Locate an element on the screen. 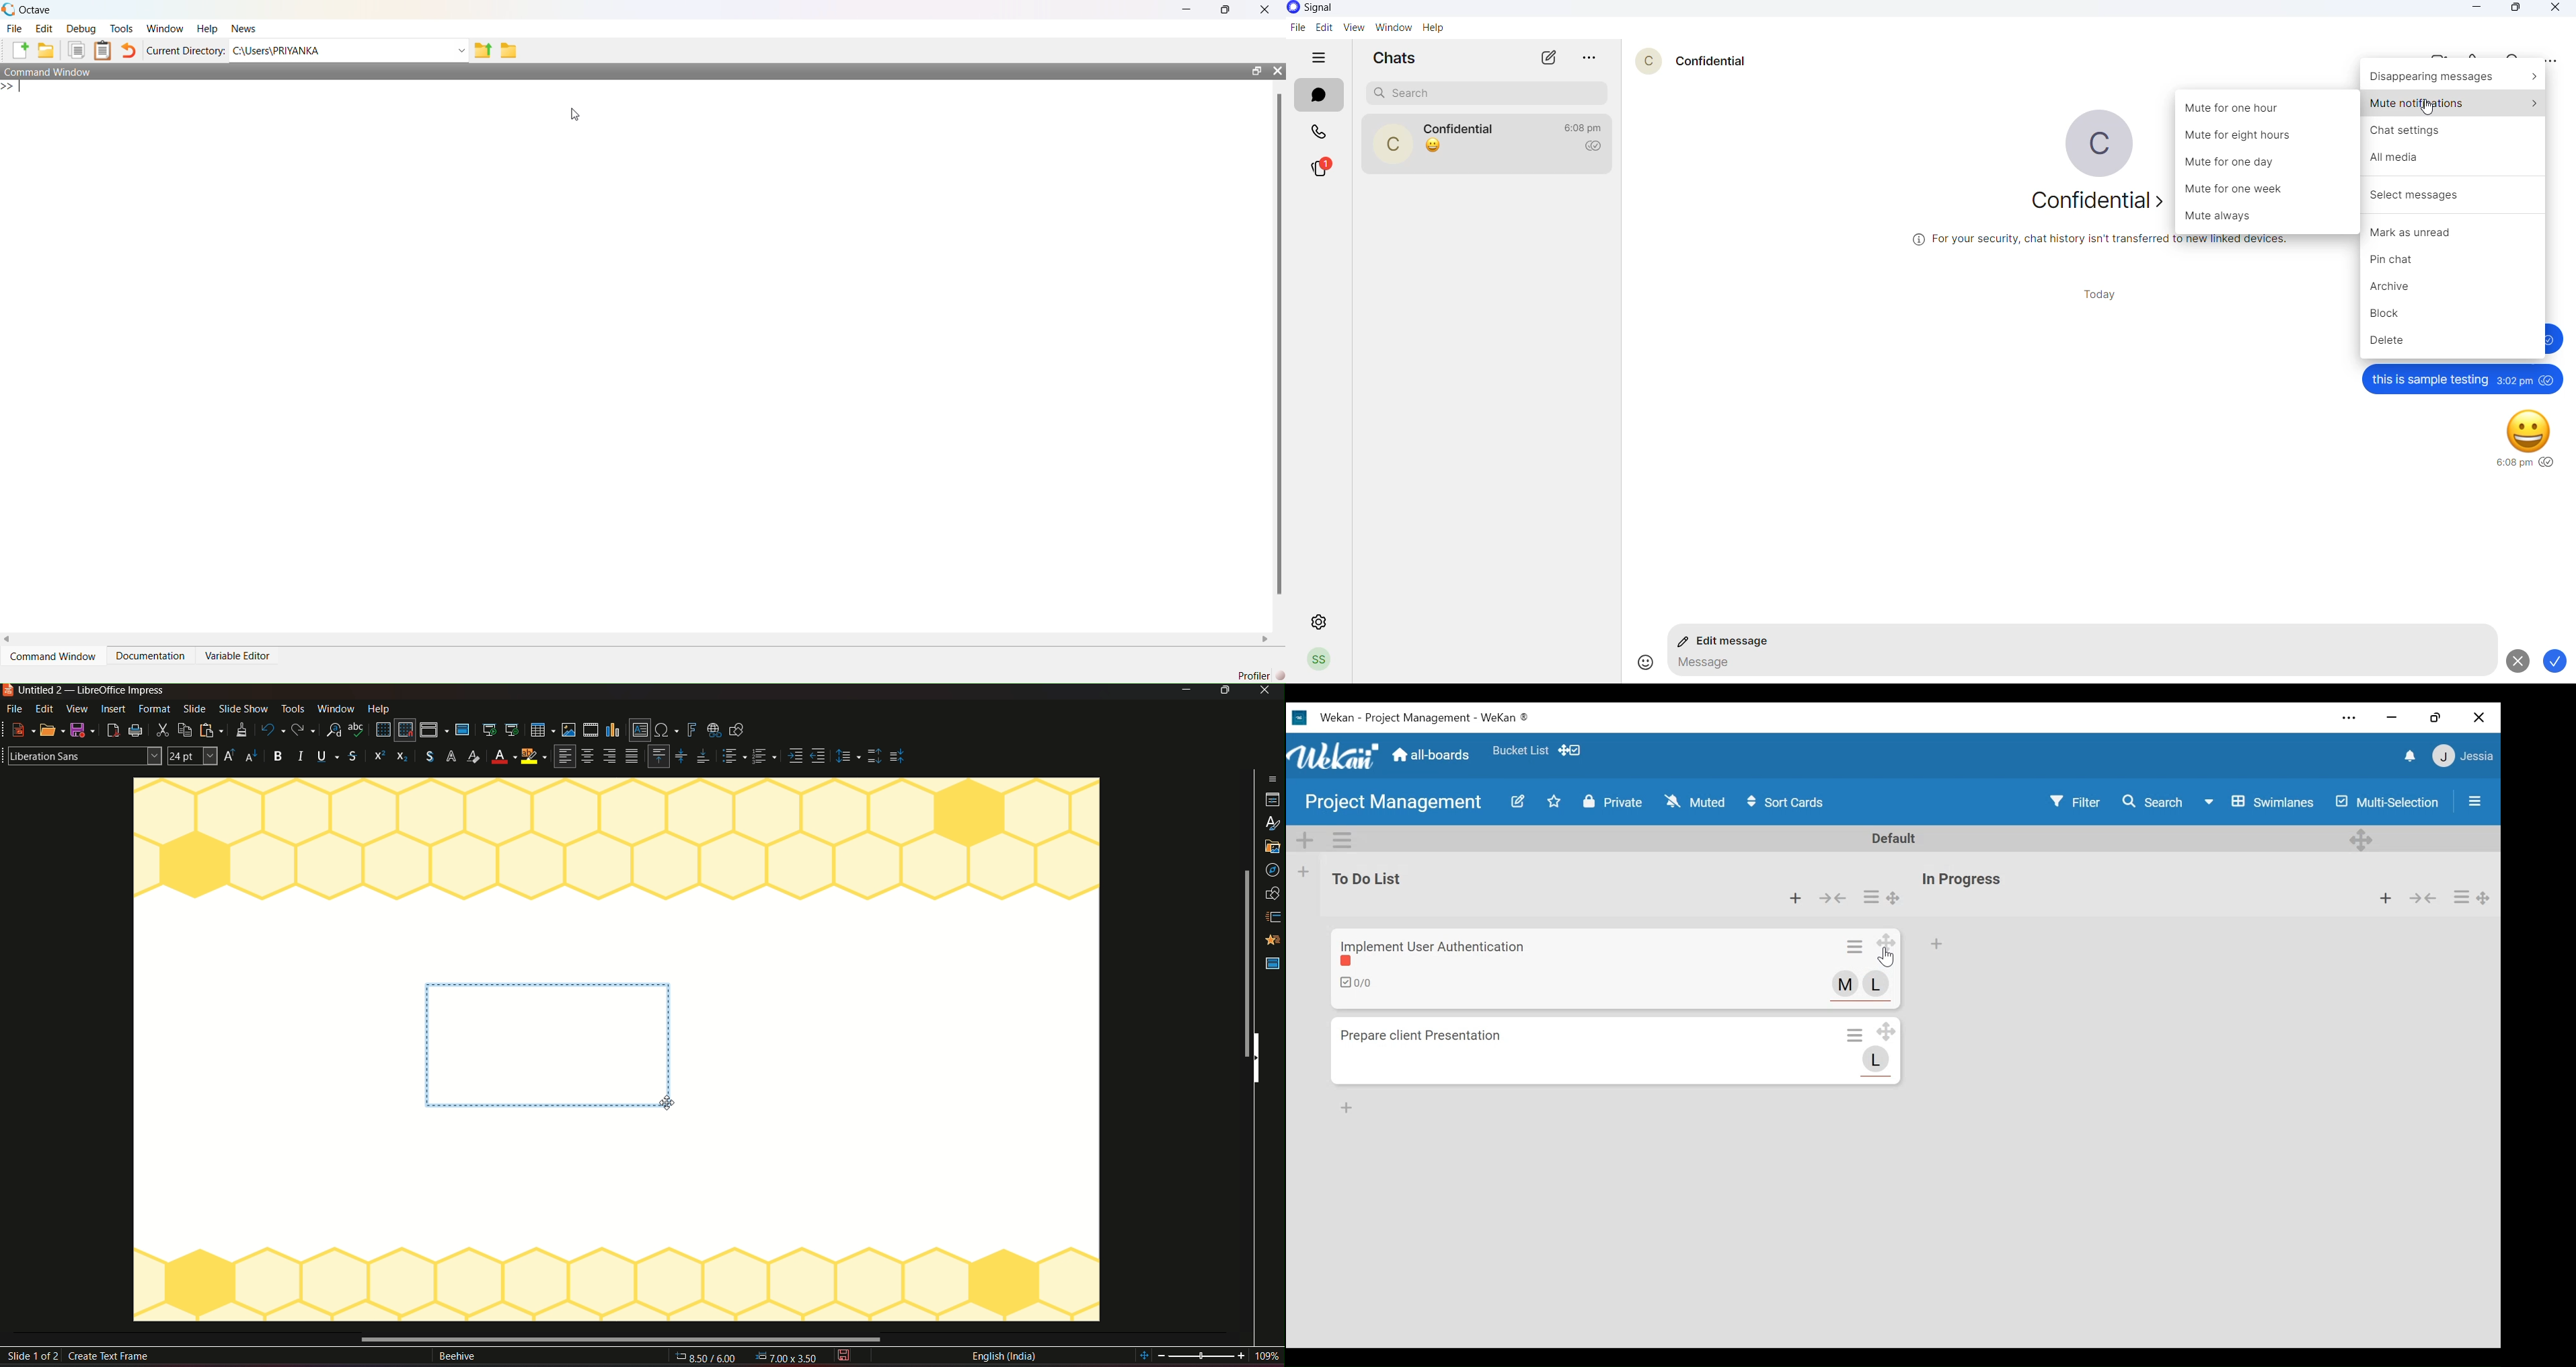 This screenshot has height=1372, width=2576. view is located at coordinates (78, 709).